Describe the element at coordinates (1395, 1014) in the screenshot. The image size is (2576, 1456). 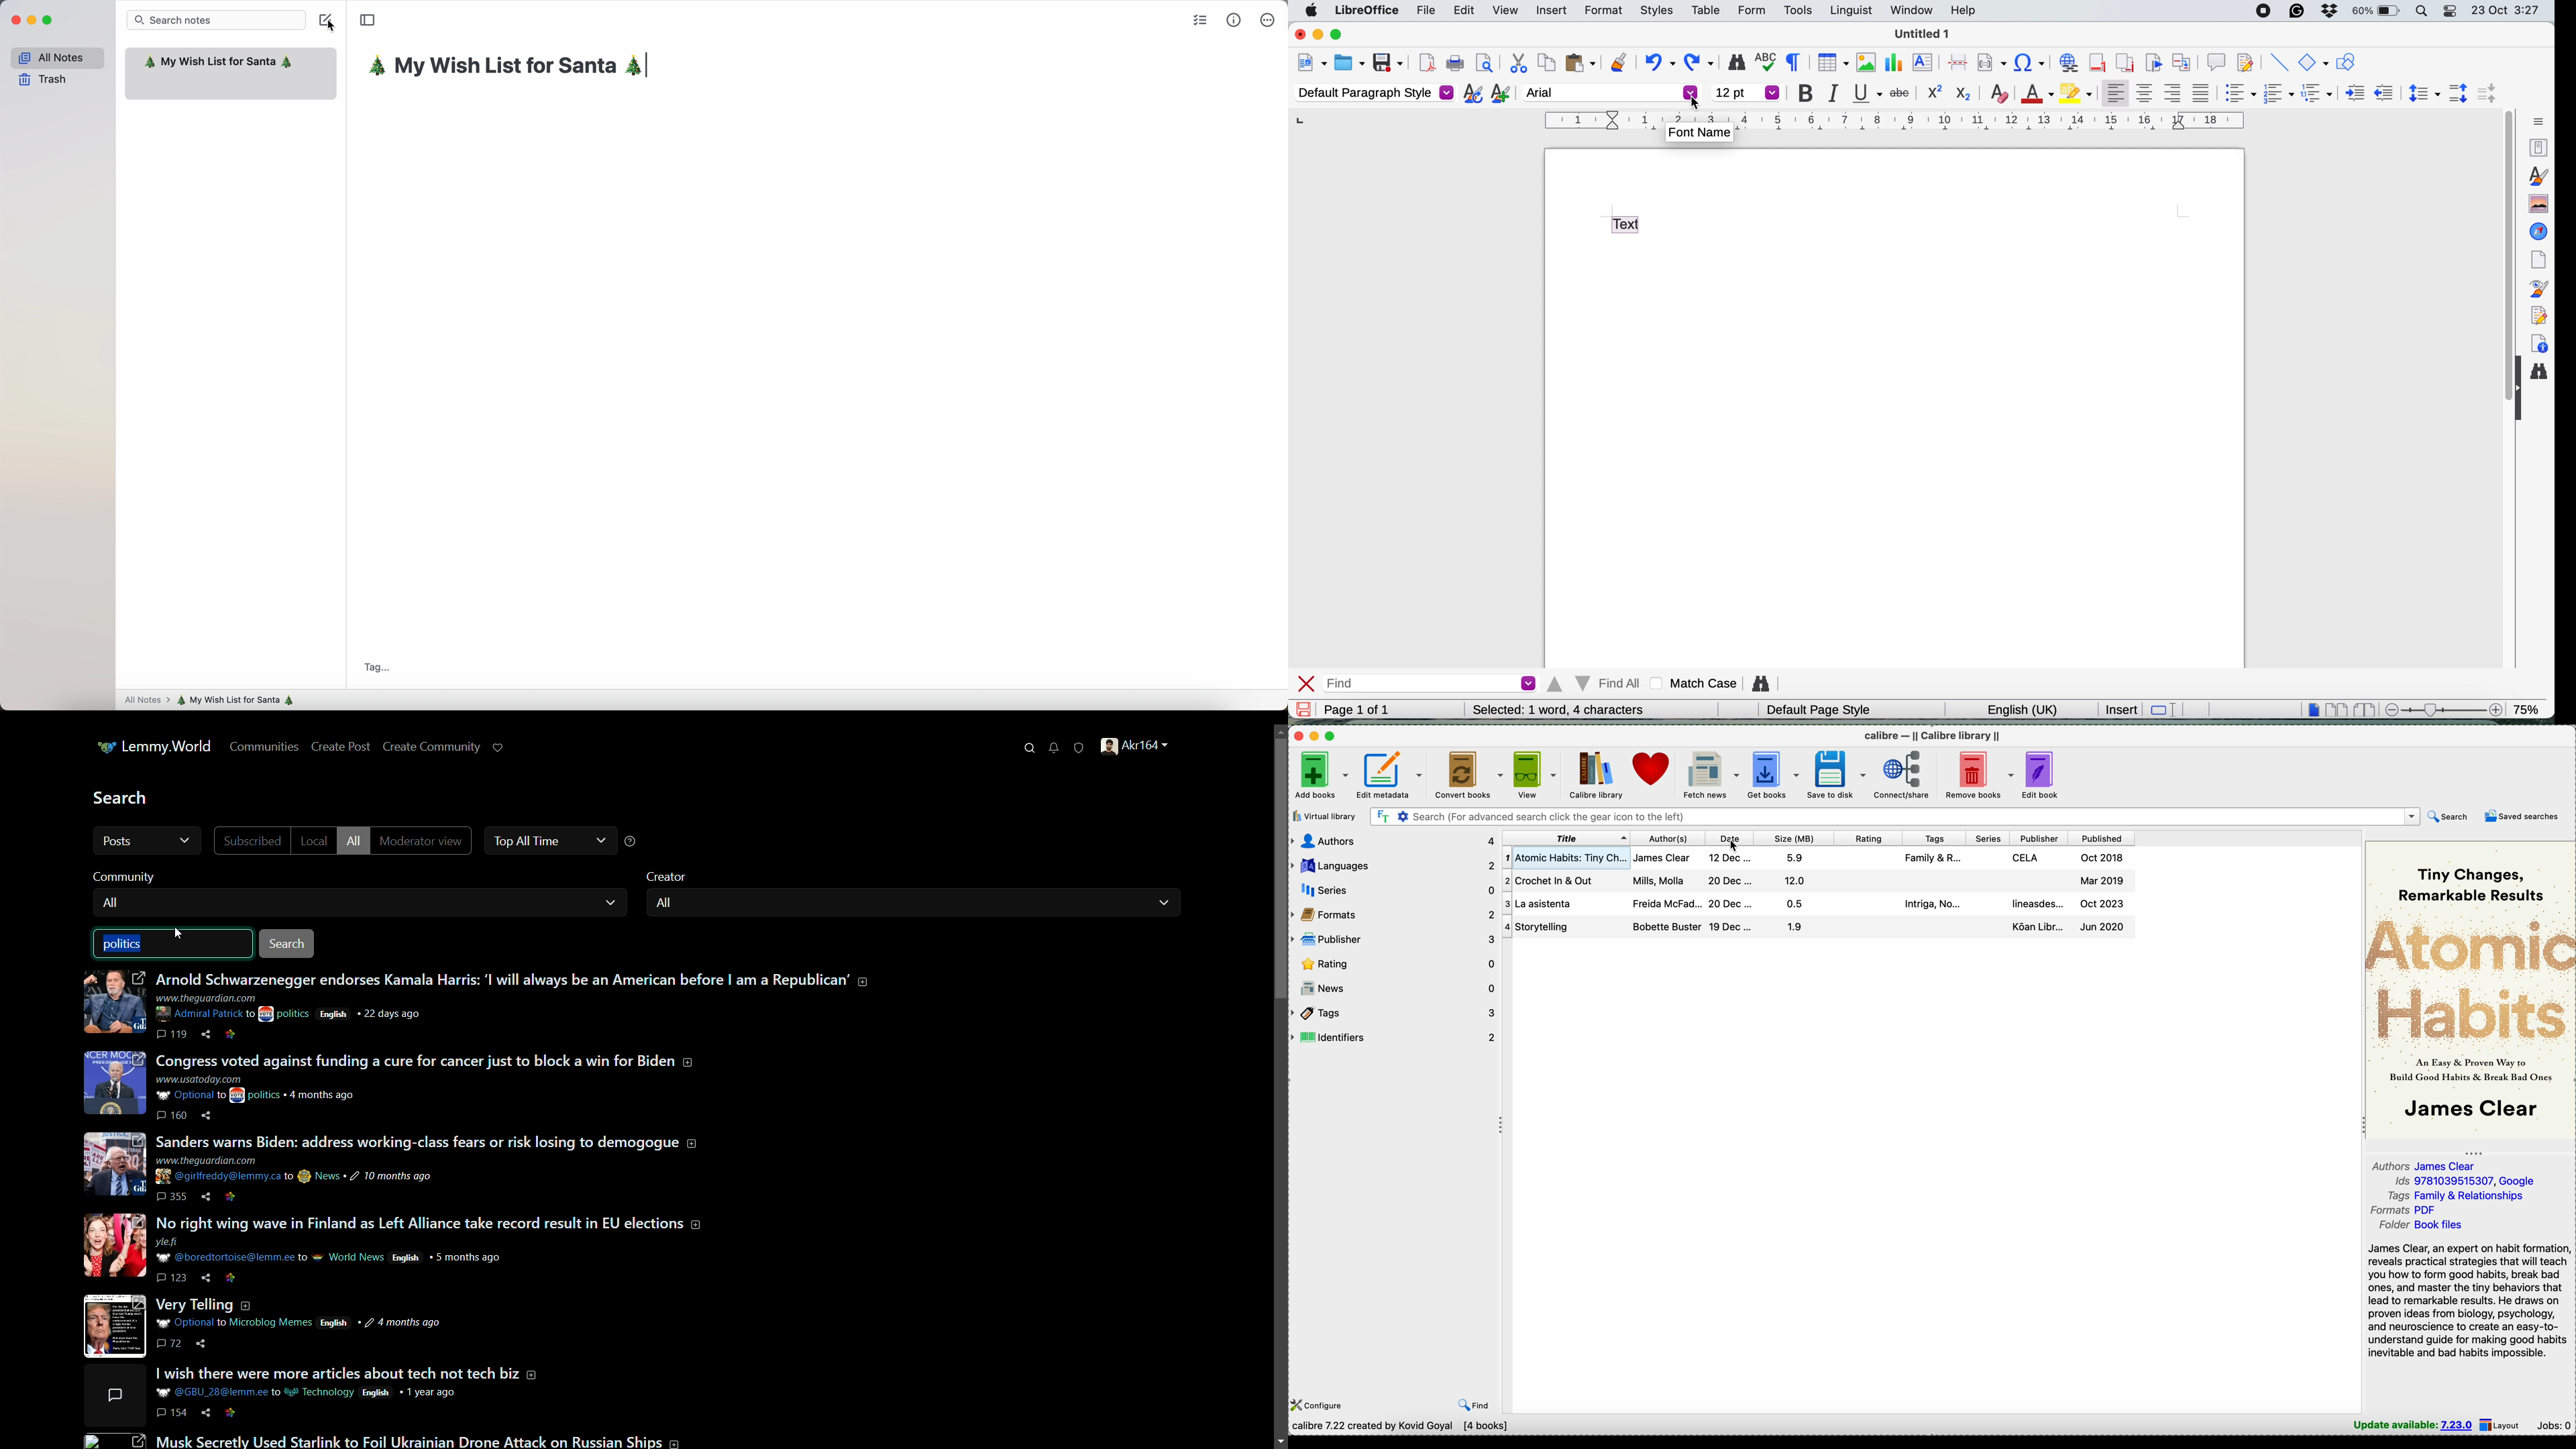
I see `tags` at that location.